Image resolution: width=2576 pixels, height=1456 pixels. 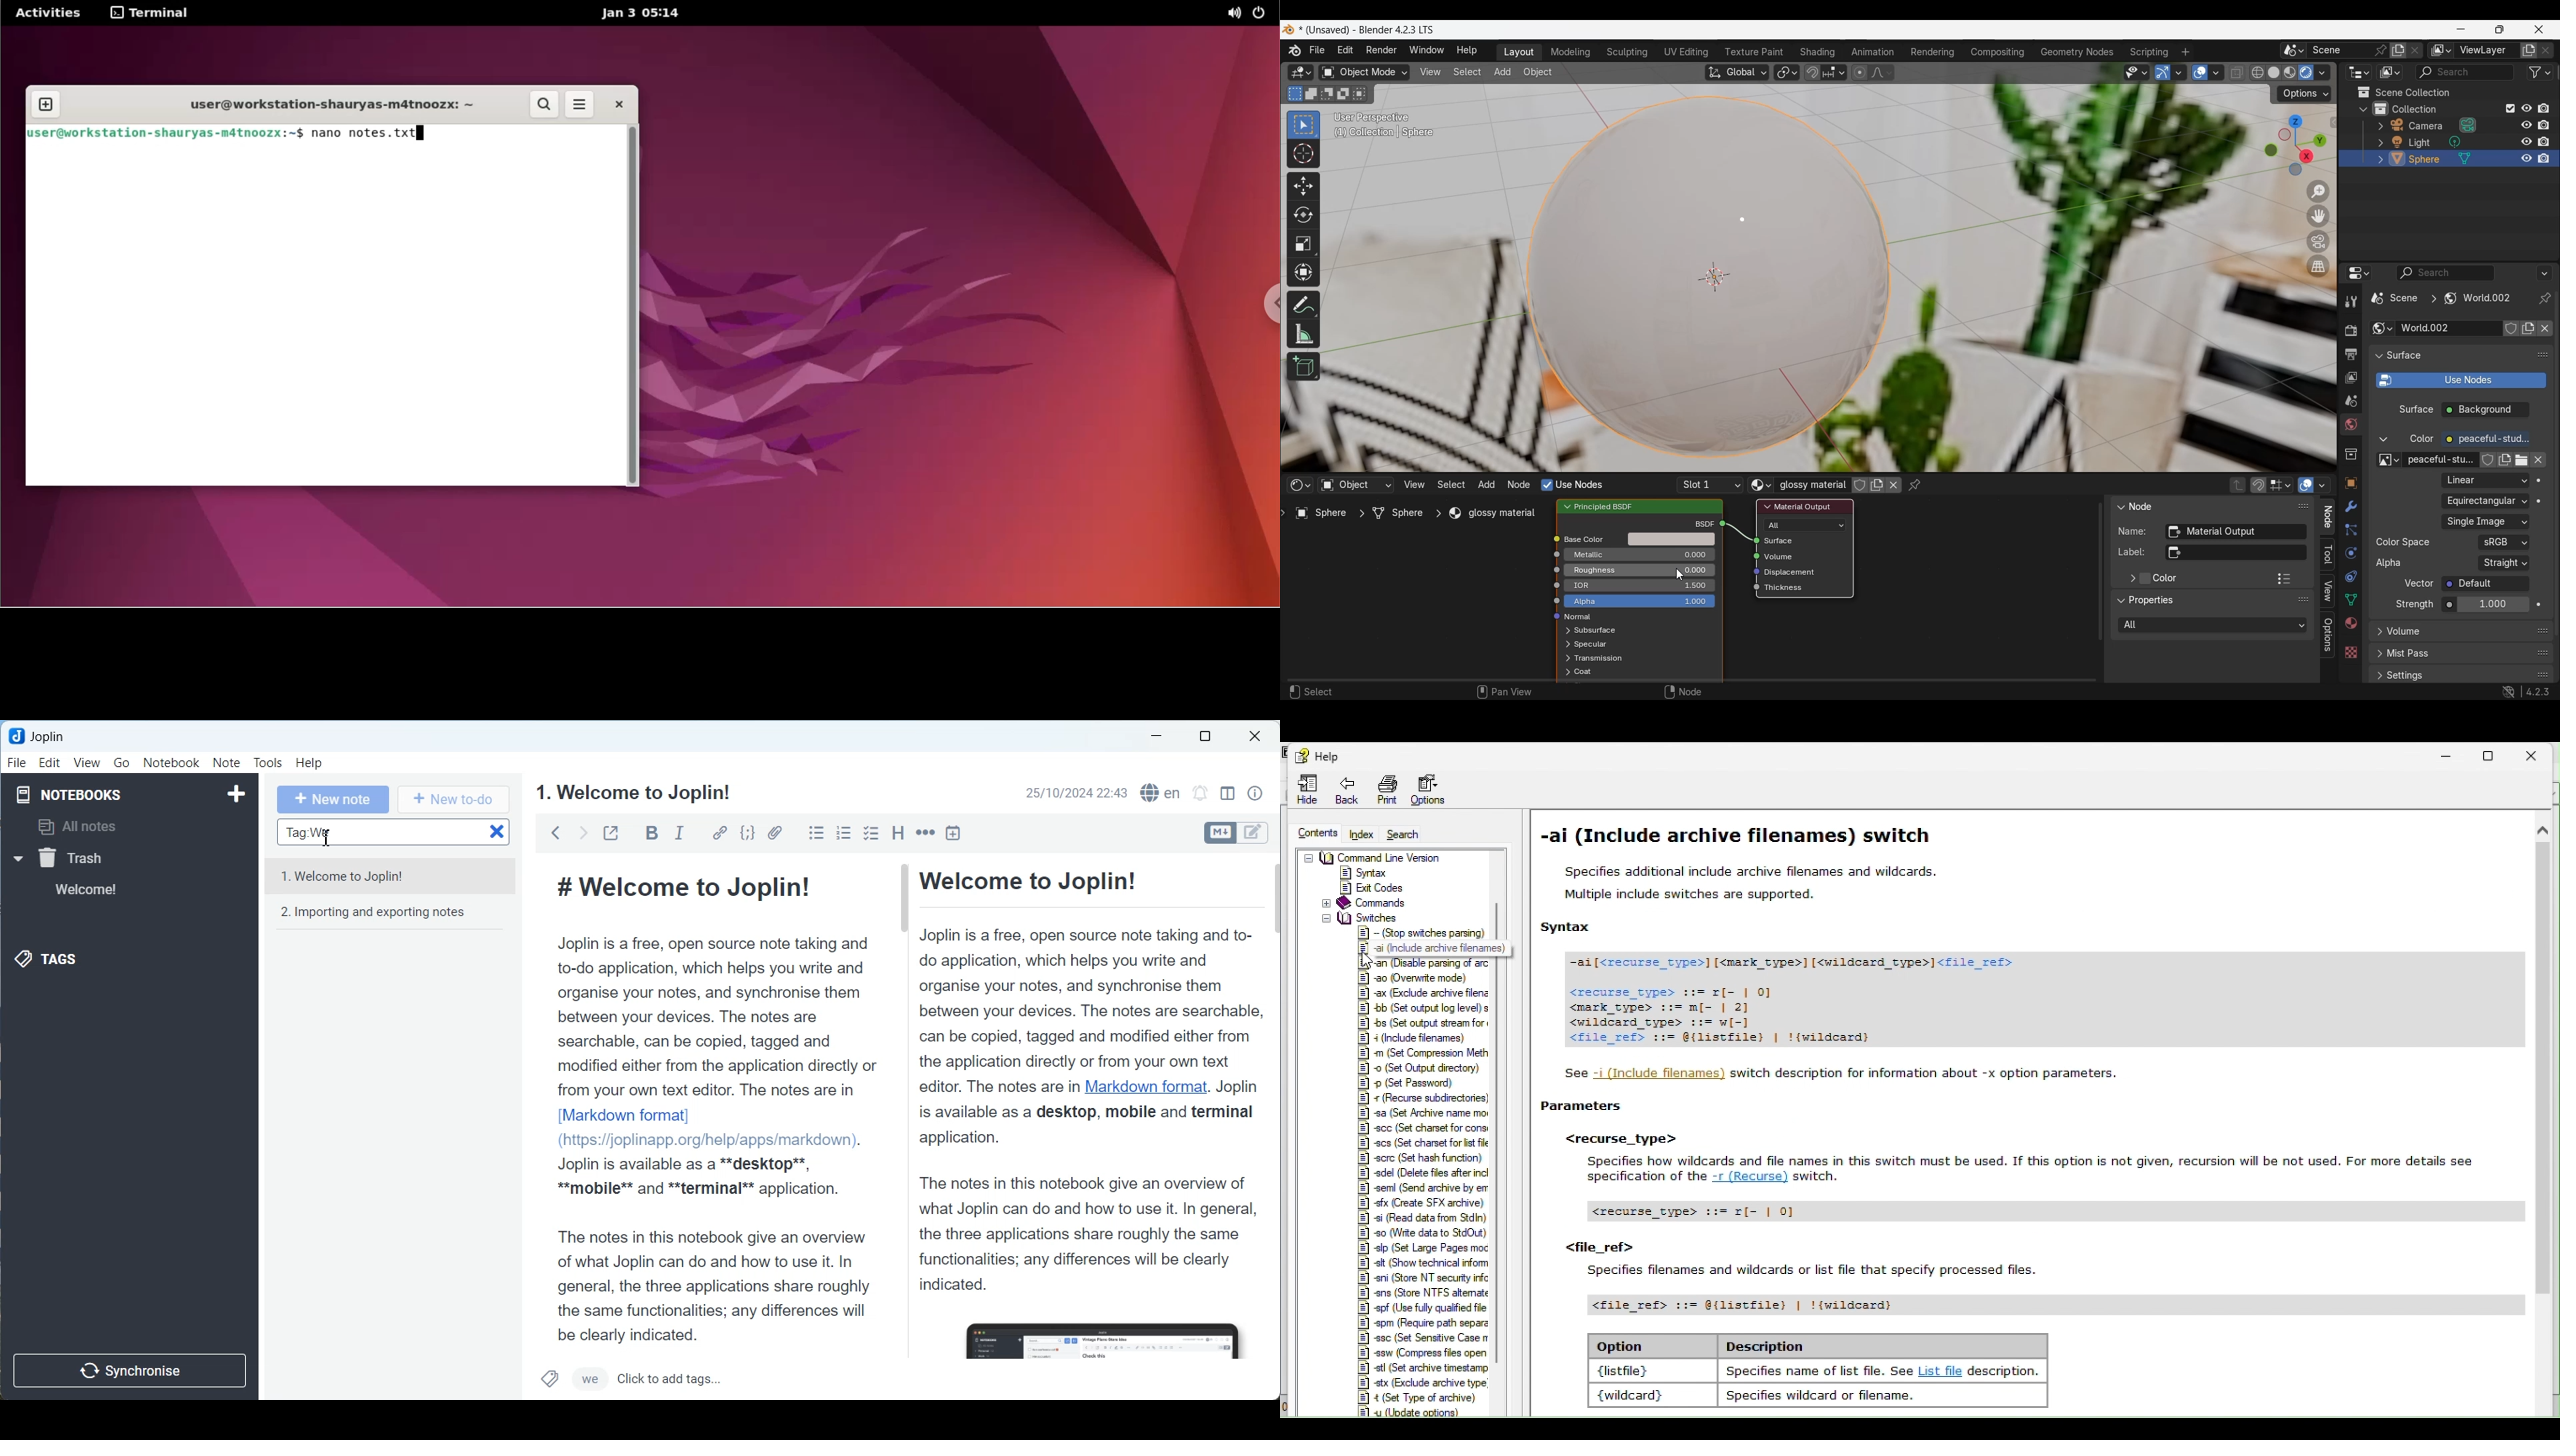 What do you see at coordinates (454, 800) in the screenshot?
I see `New to-do` at bounding box center [454, 800].